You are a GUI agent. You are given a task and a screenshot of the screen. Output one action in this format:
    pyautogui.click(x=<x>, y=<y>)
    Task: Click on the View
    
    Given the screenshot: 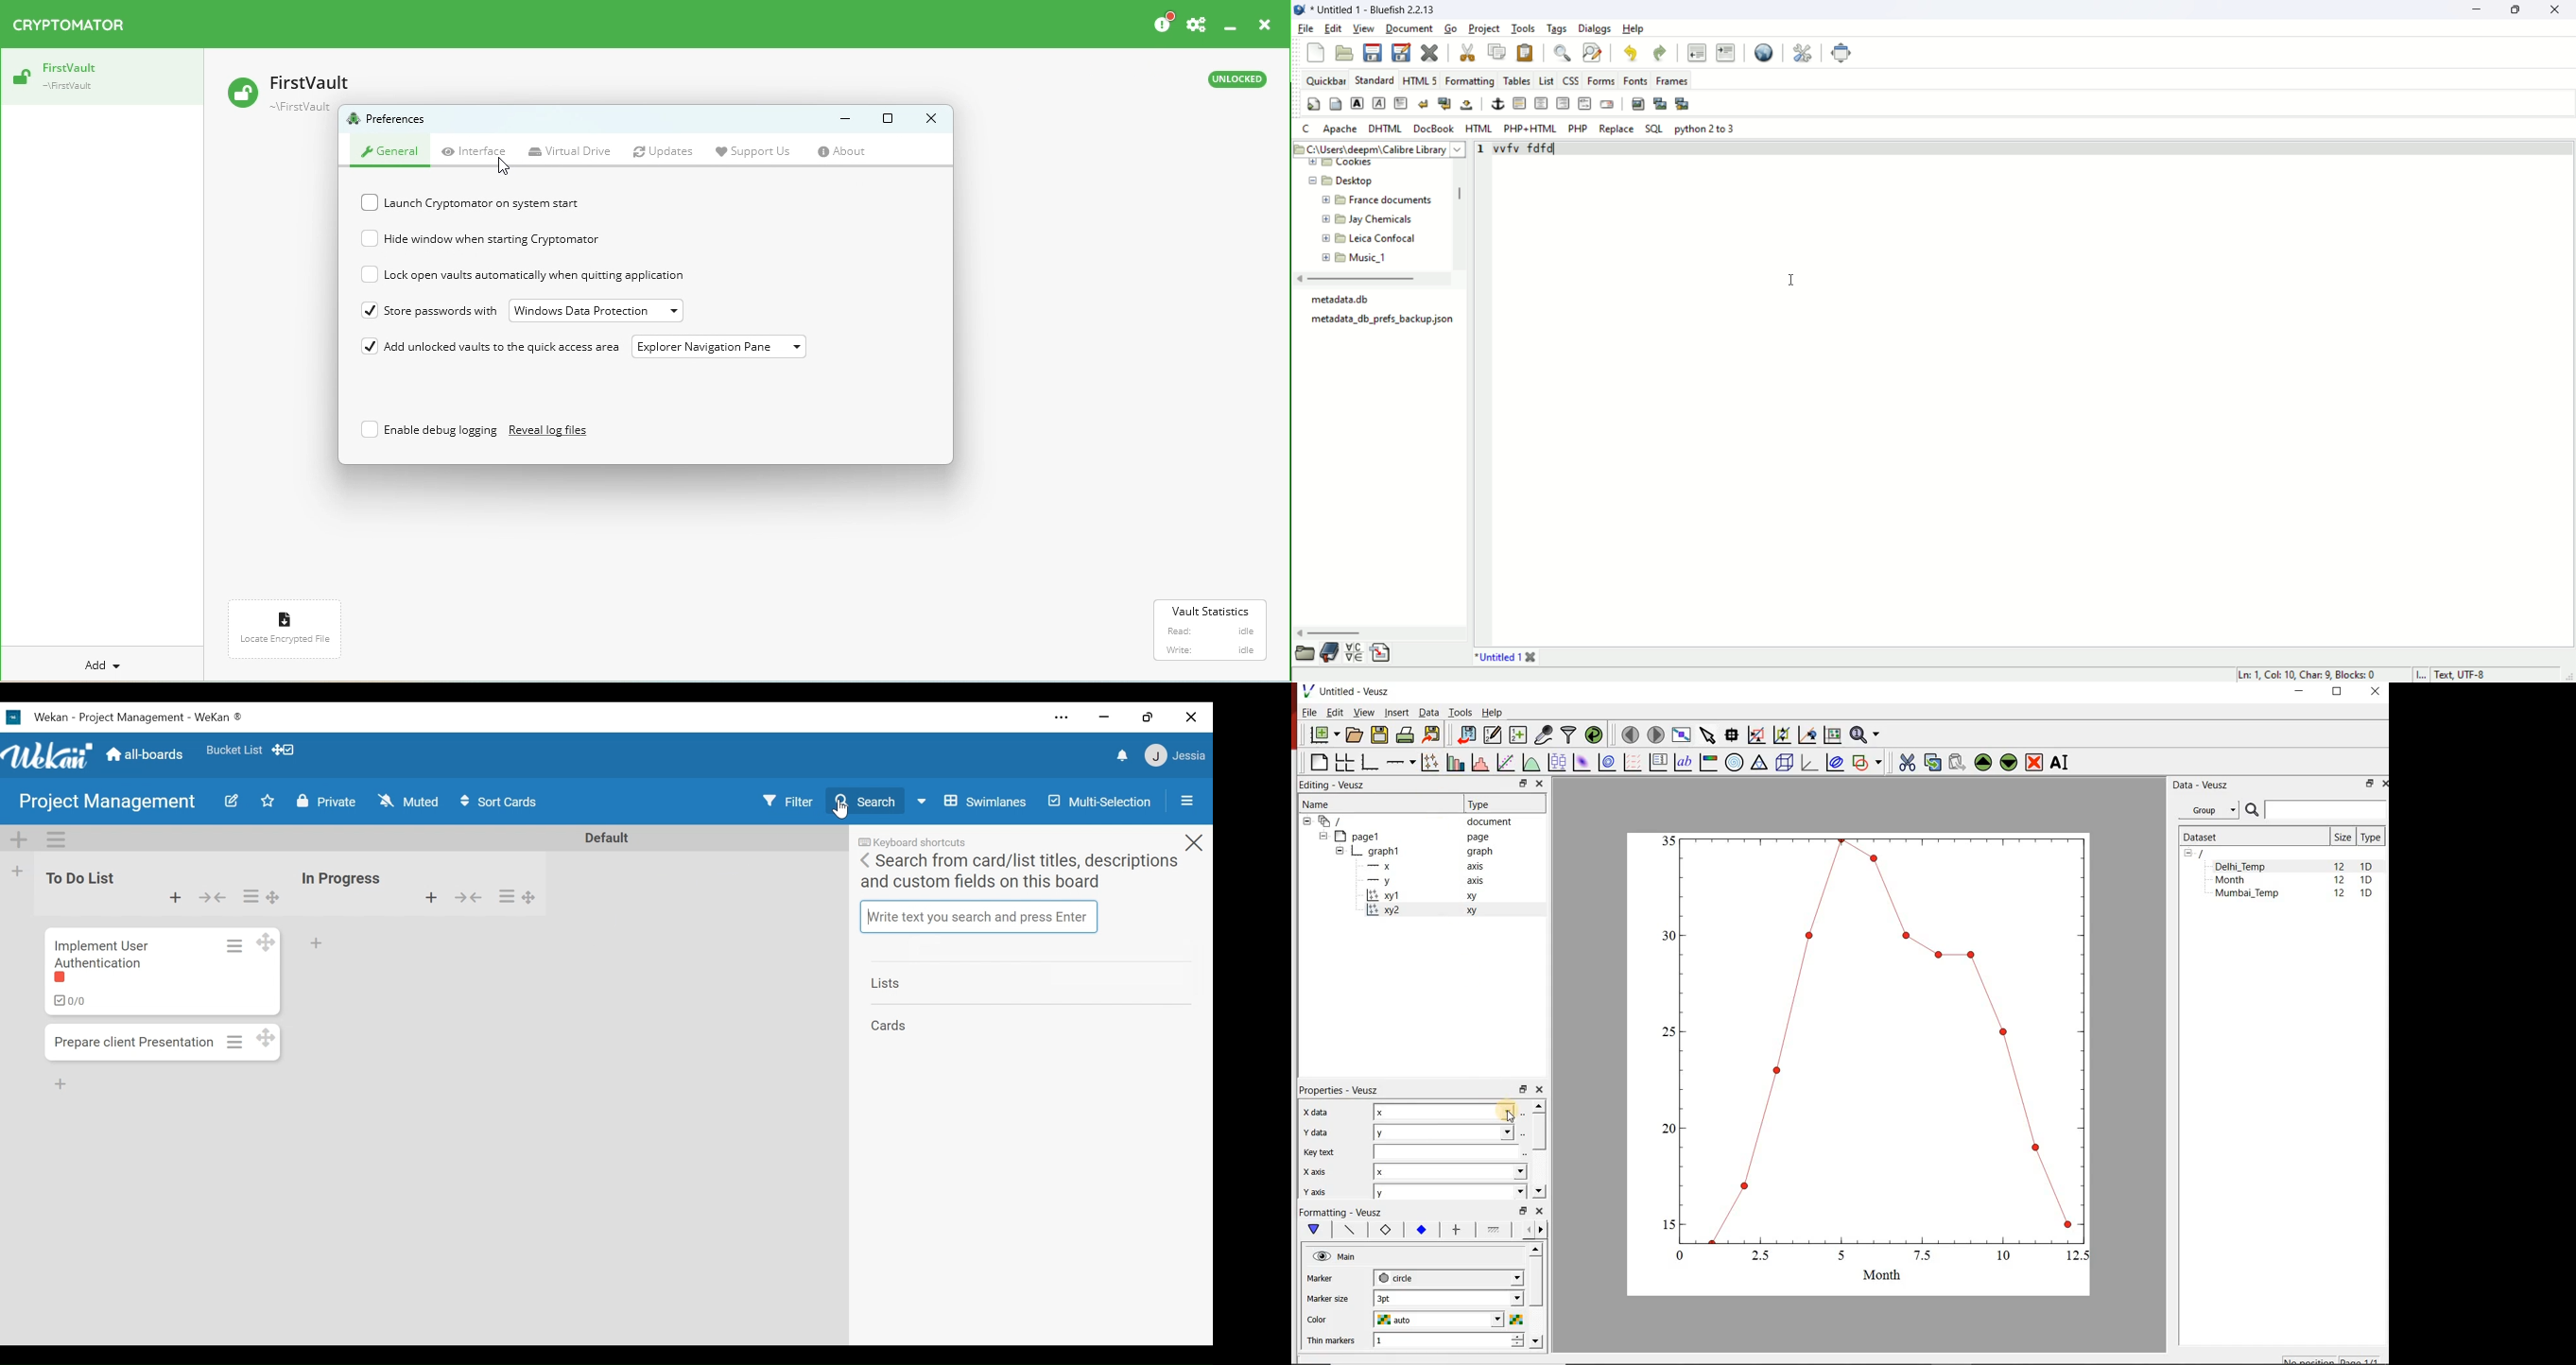 What is the action you would take?
    pyautogui.click(x=1363, y=712)
    